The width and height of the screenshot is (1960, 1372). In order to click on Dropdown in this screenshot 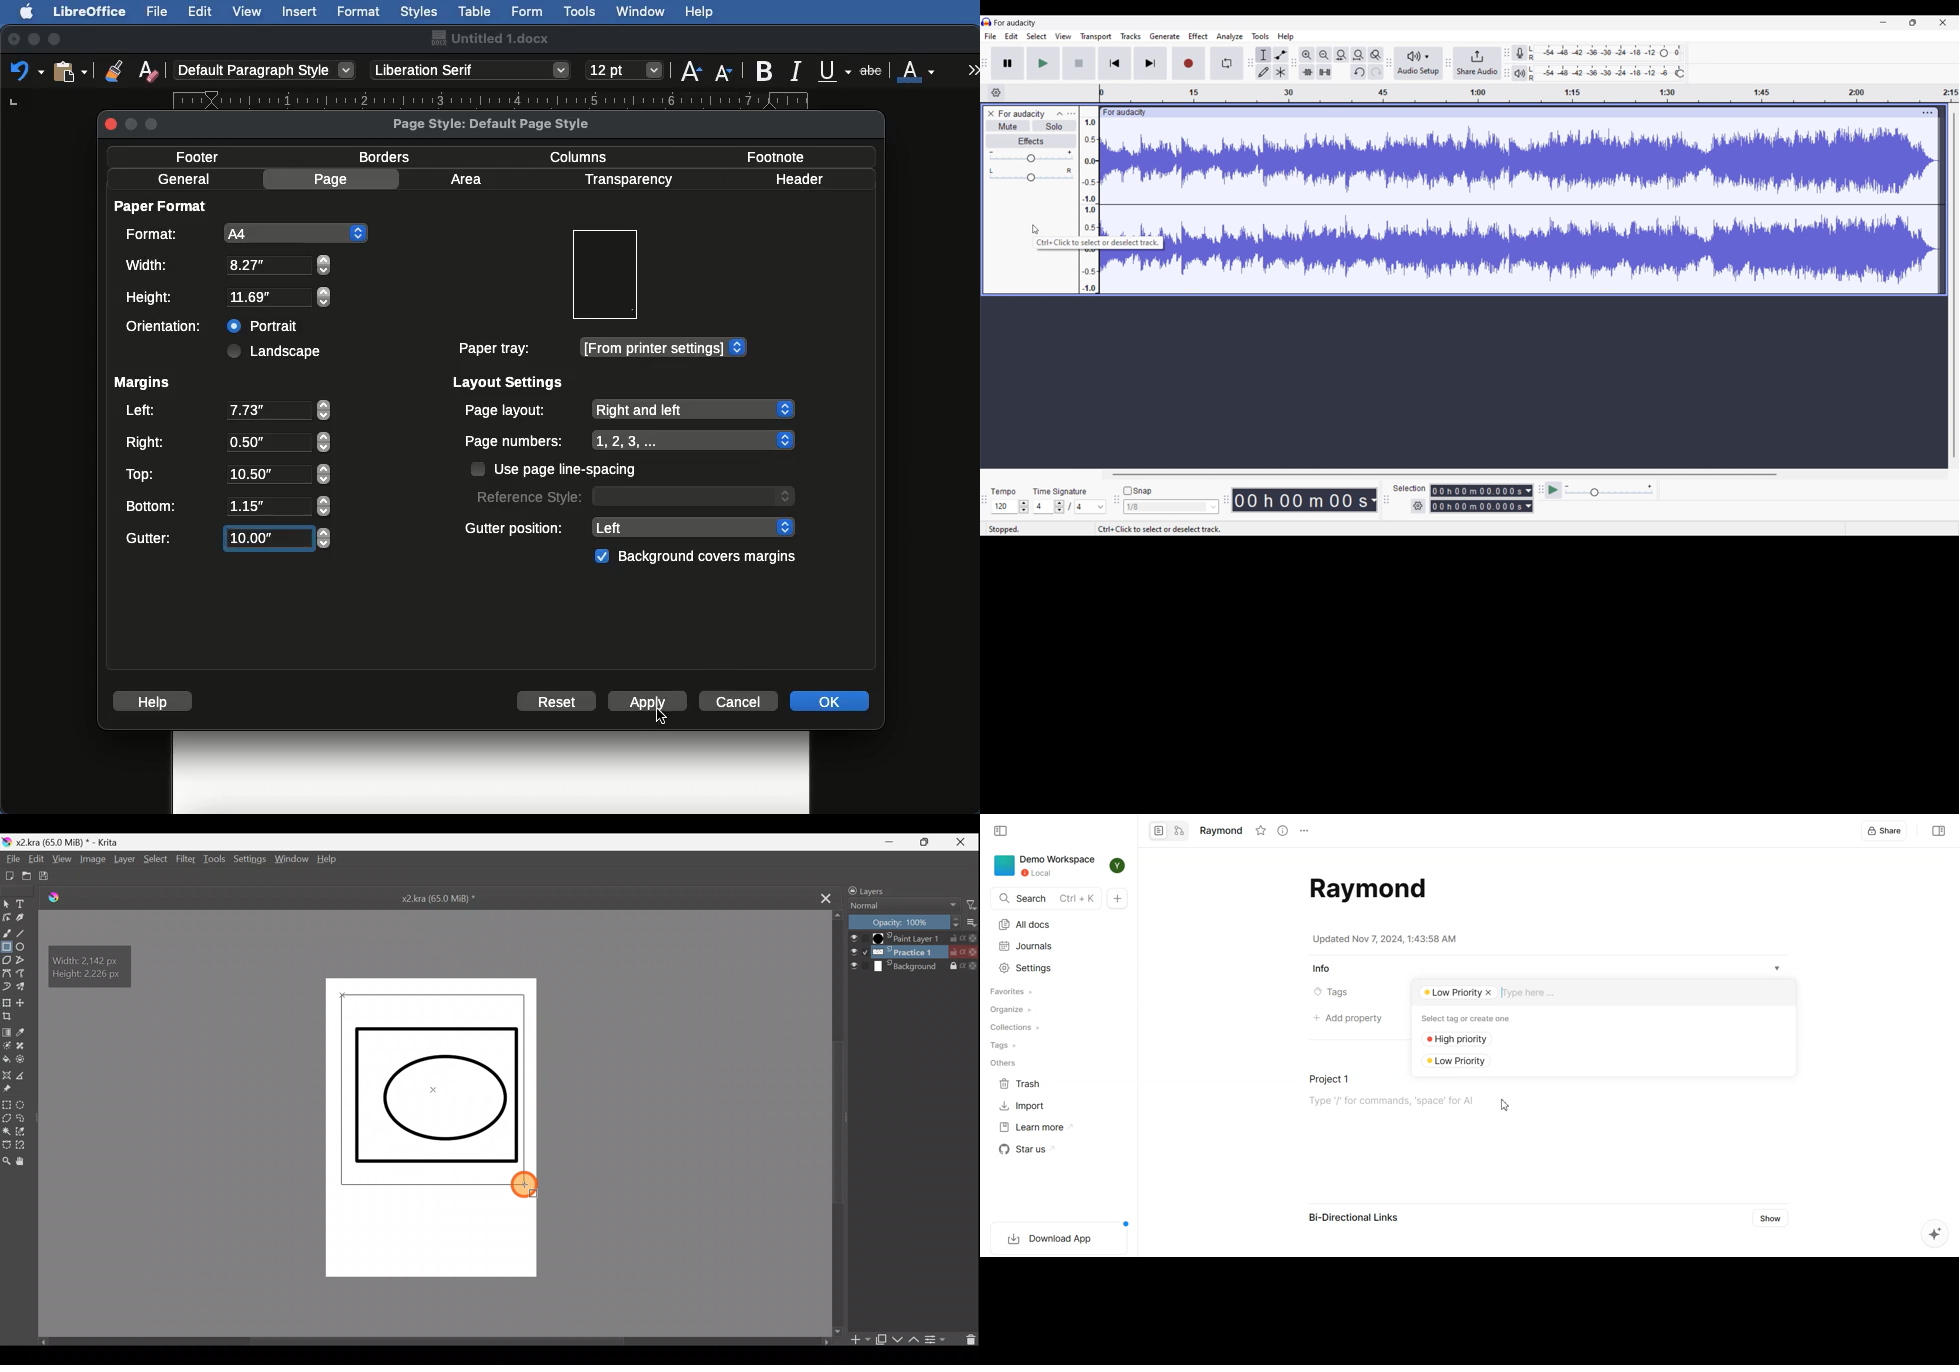, I will do `click(1778, 969)`.